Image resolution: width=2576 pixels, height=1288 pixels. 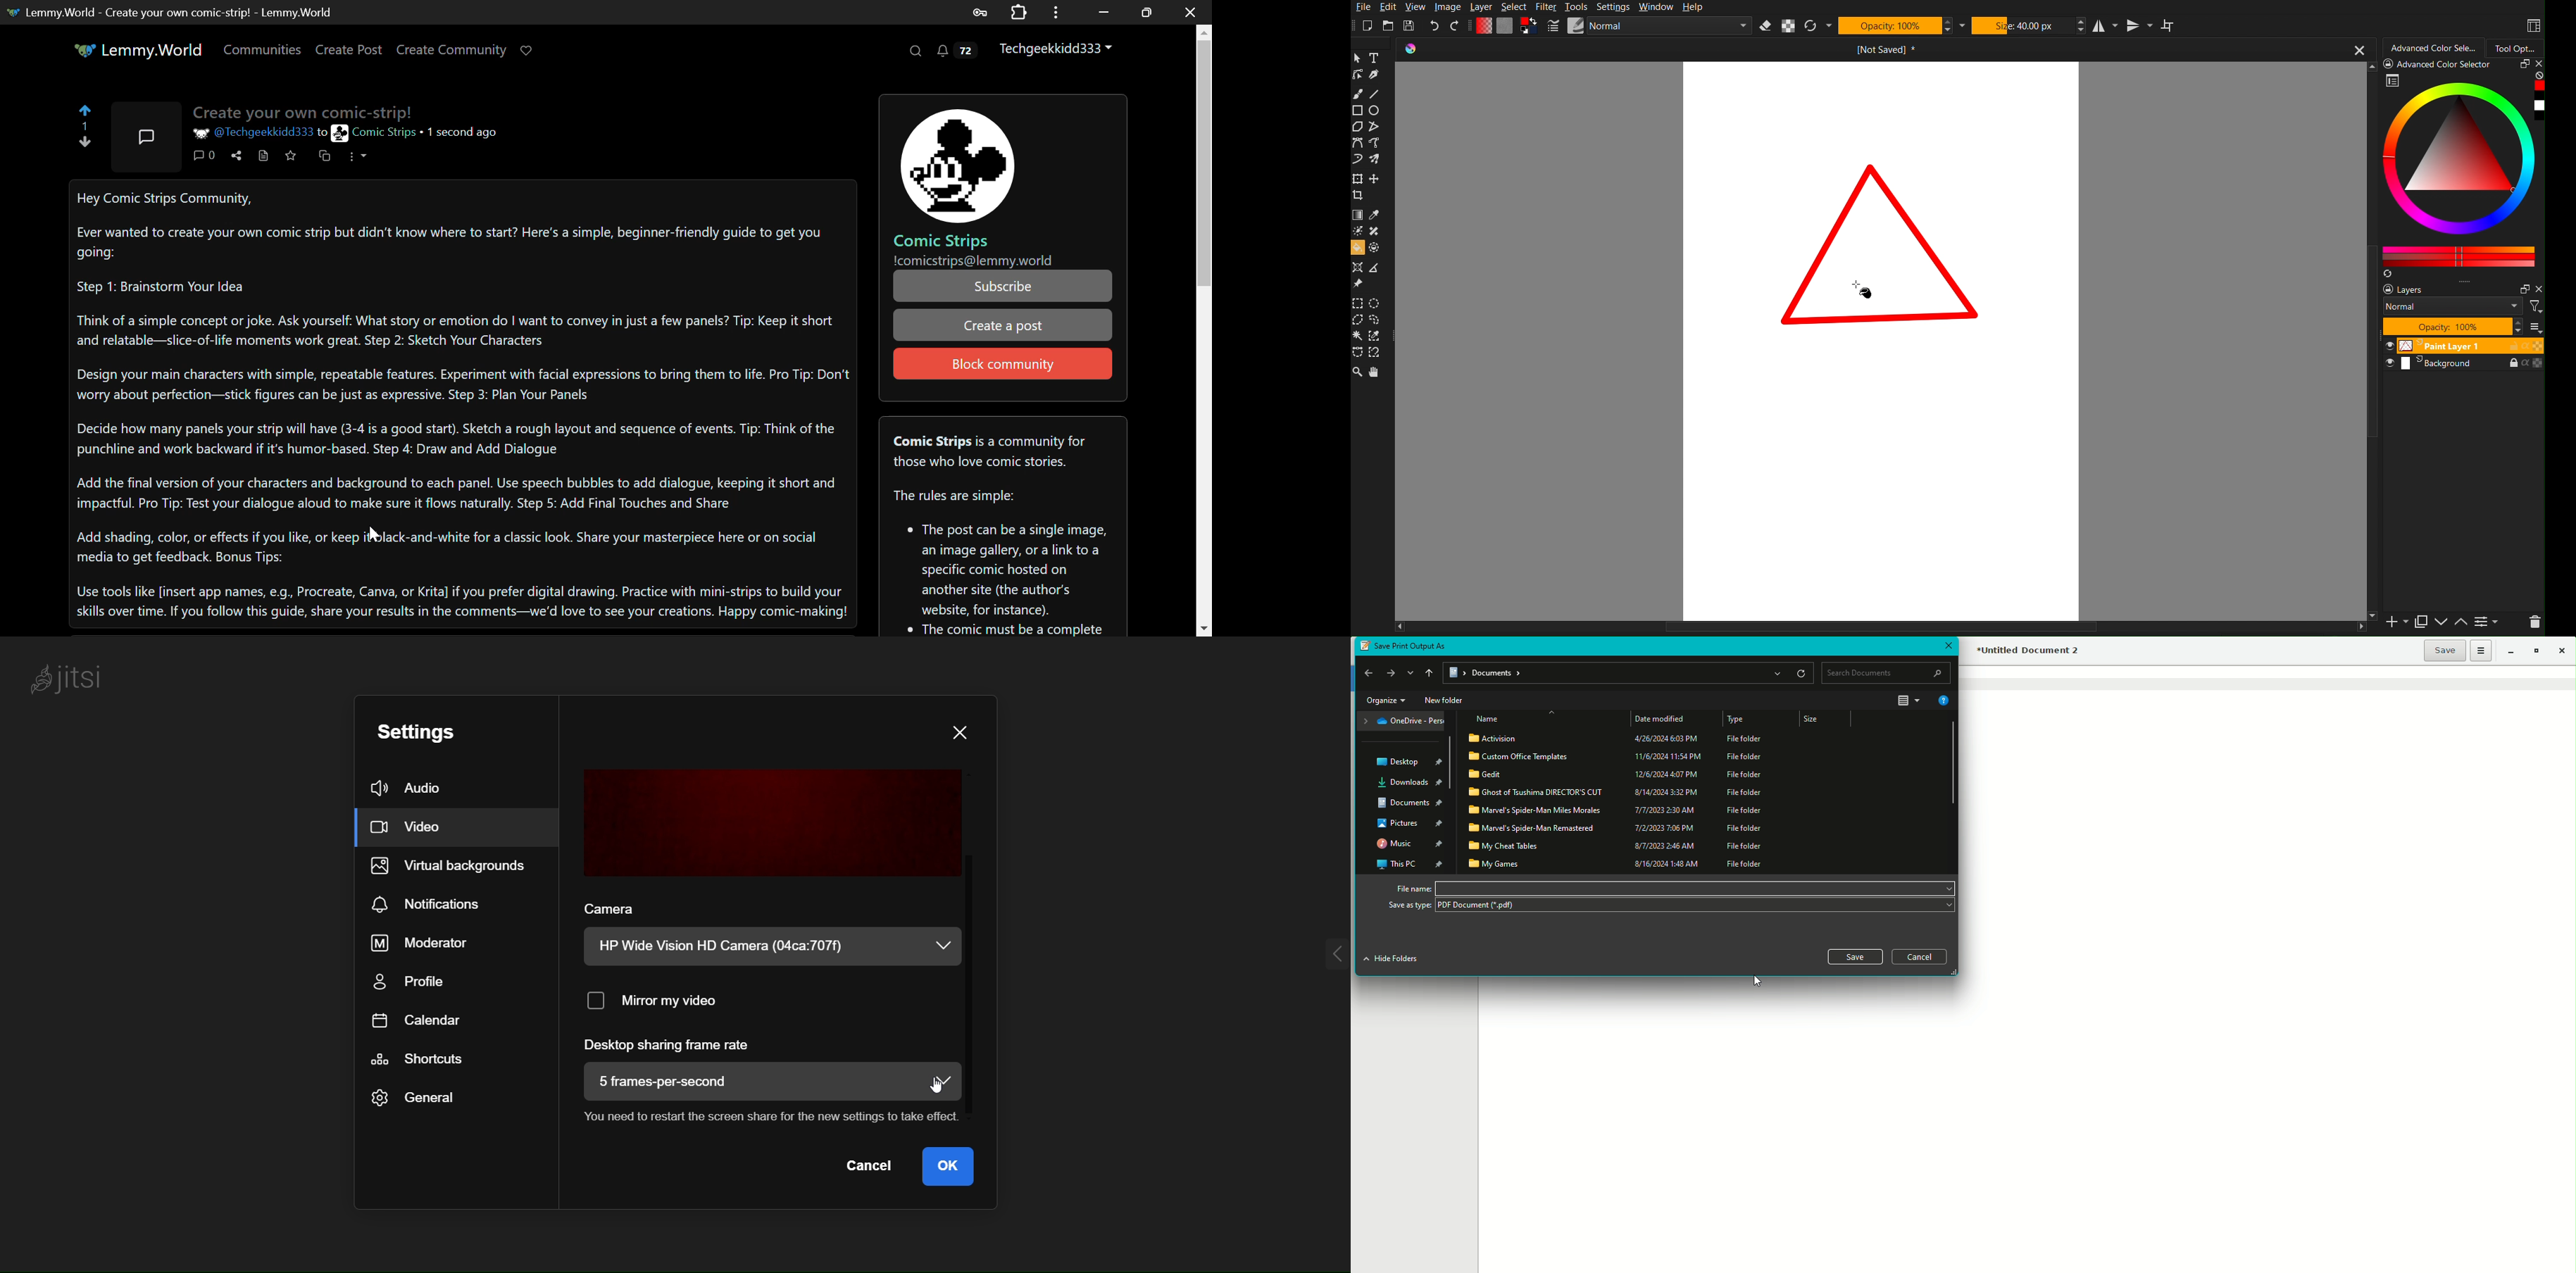 What do you see at coordinates (1455, 26) in the screenshot?
I see `Redo` at bounding box center [1455, 26].